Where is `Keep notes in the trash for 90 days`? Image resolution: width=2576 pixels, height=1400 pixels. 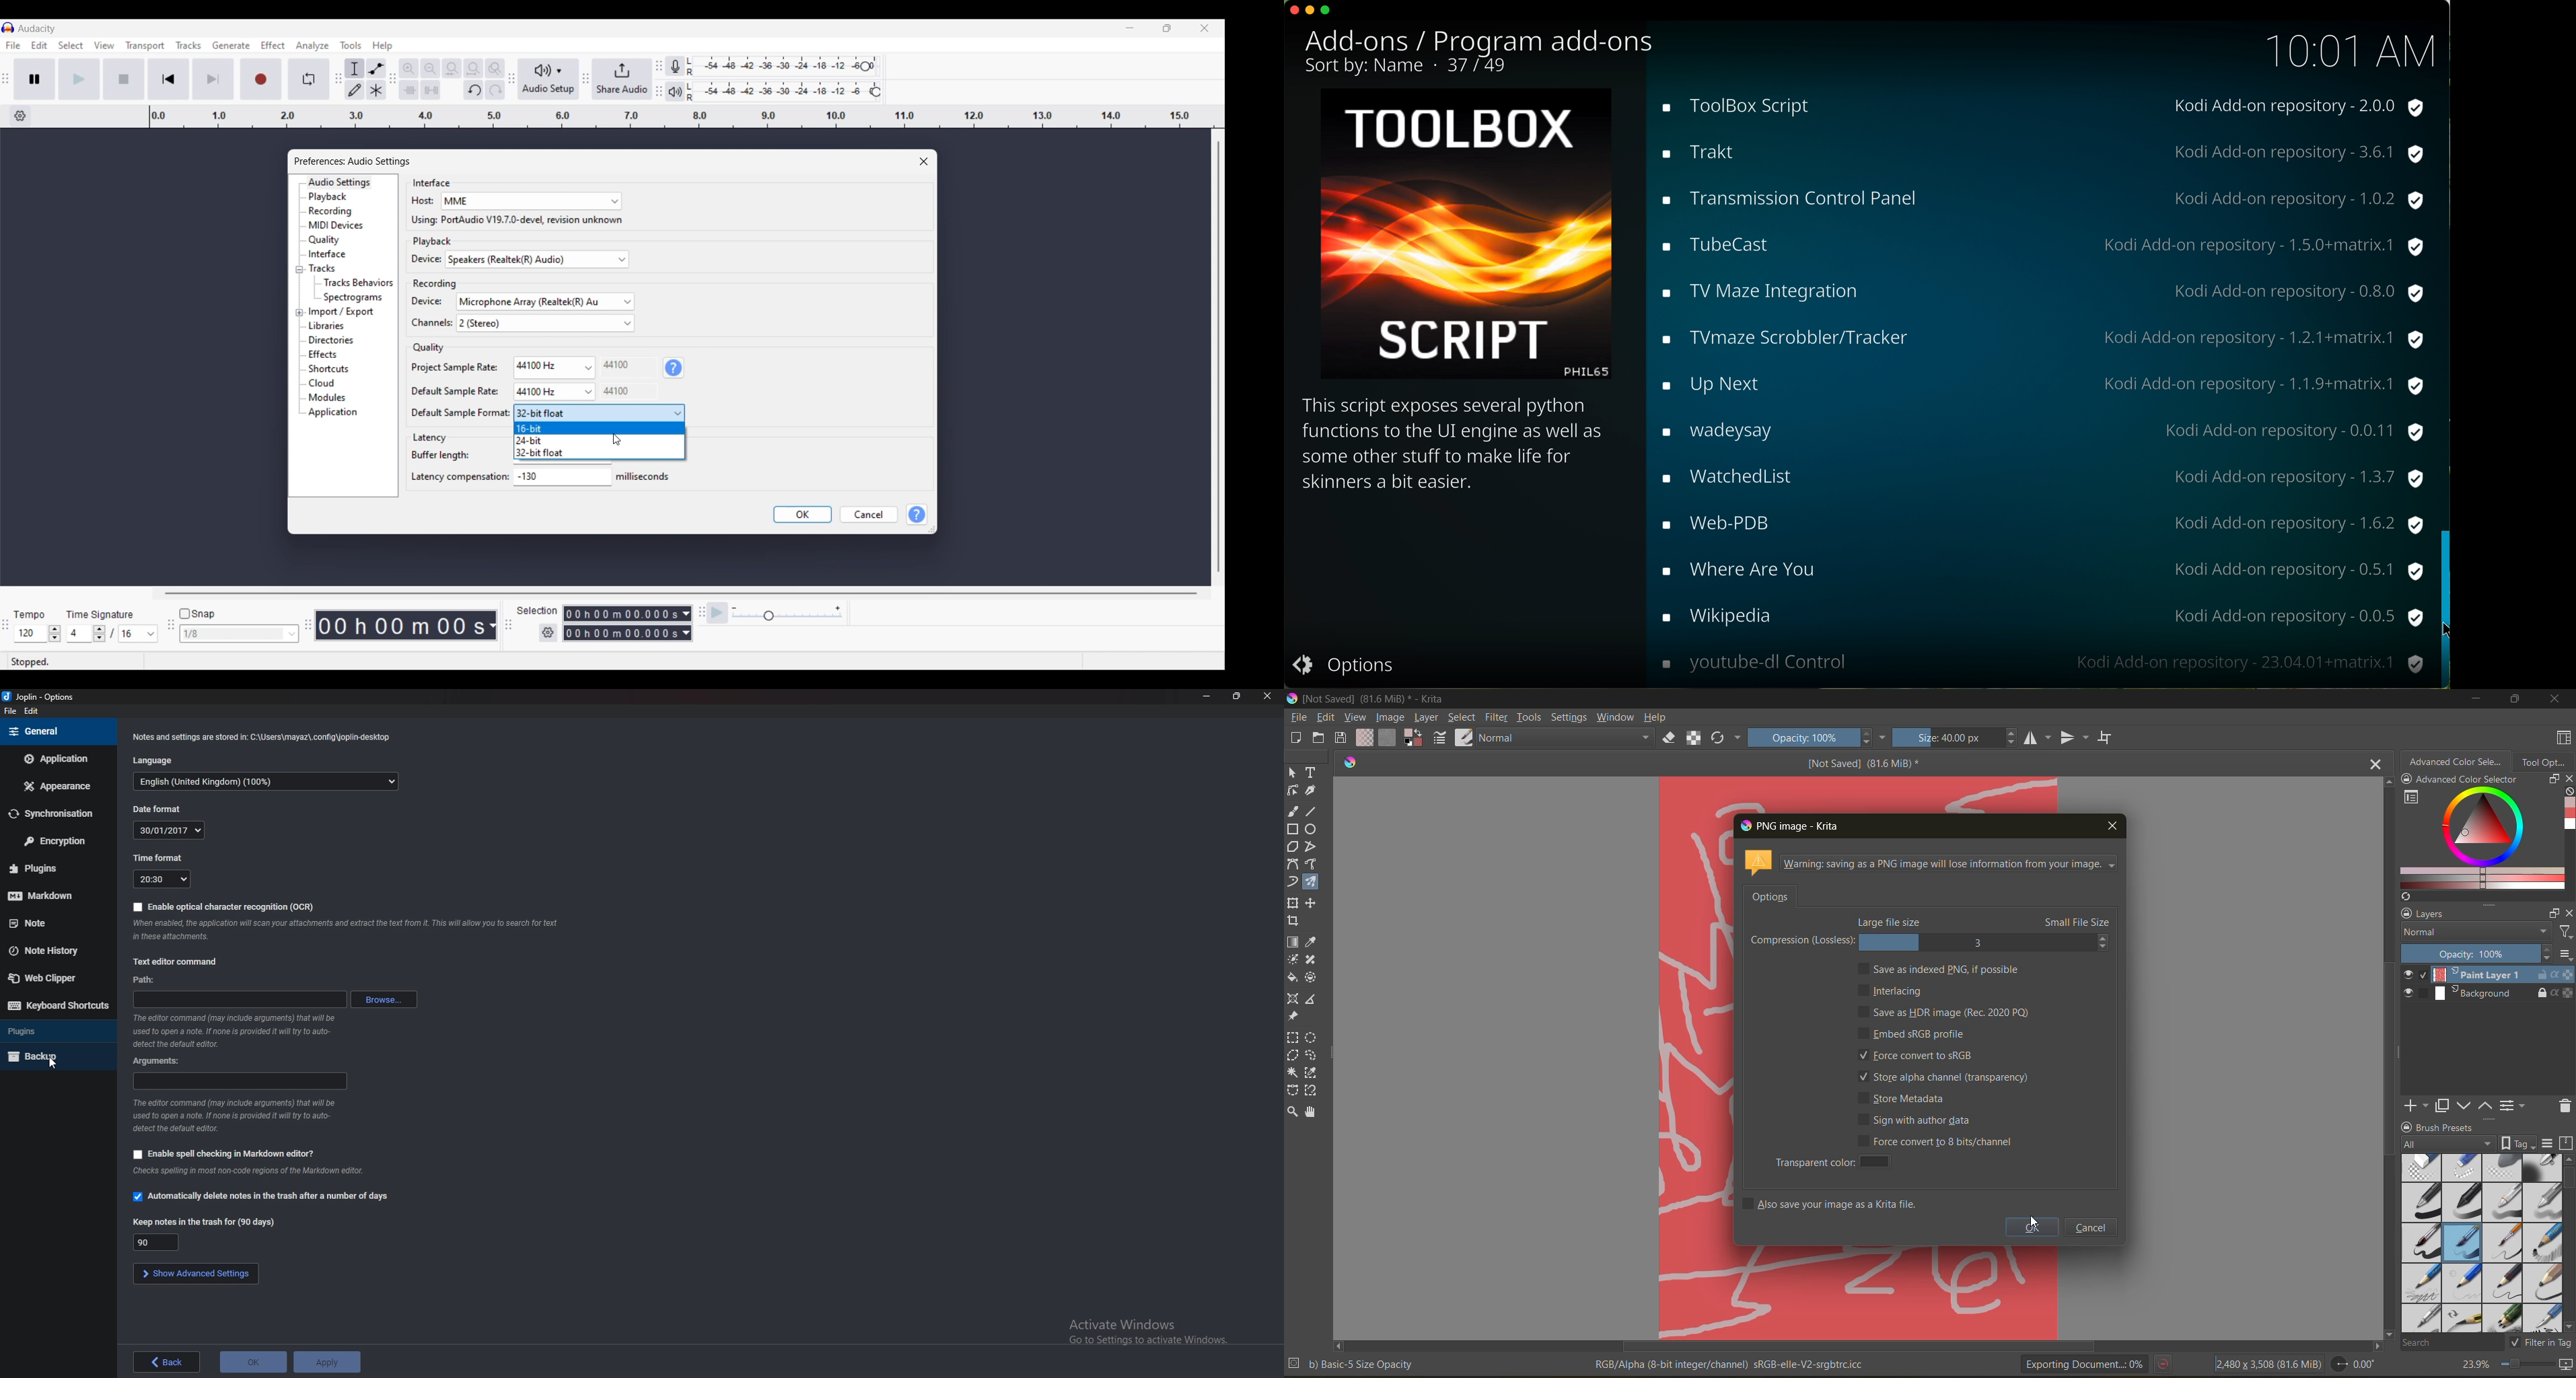
Keep notes in the trash for 90 days is located at coordinates (205, 1222).